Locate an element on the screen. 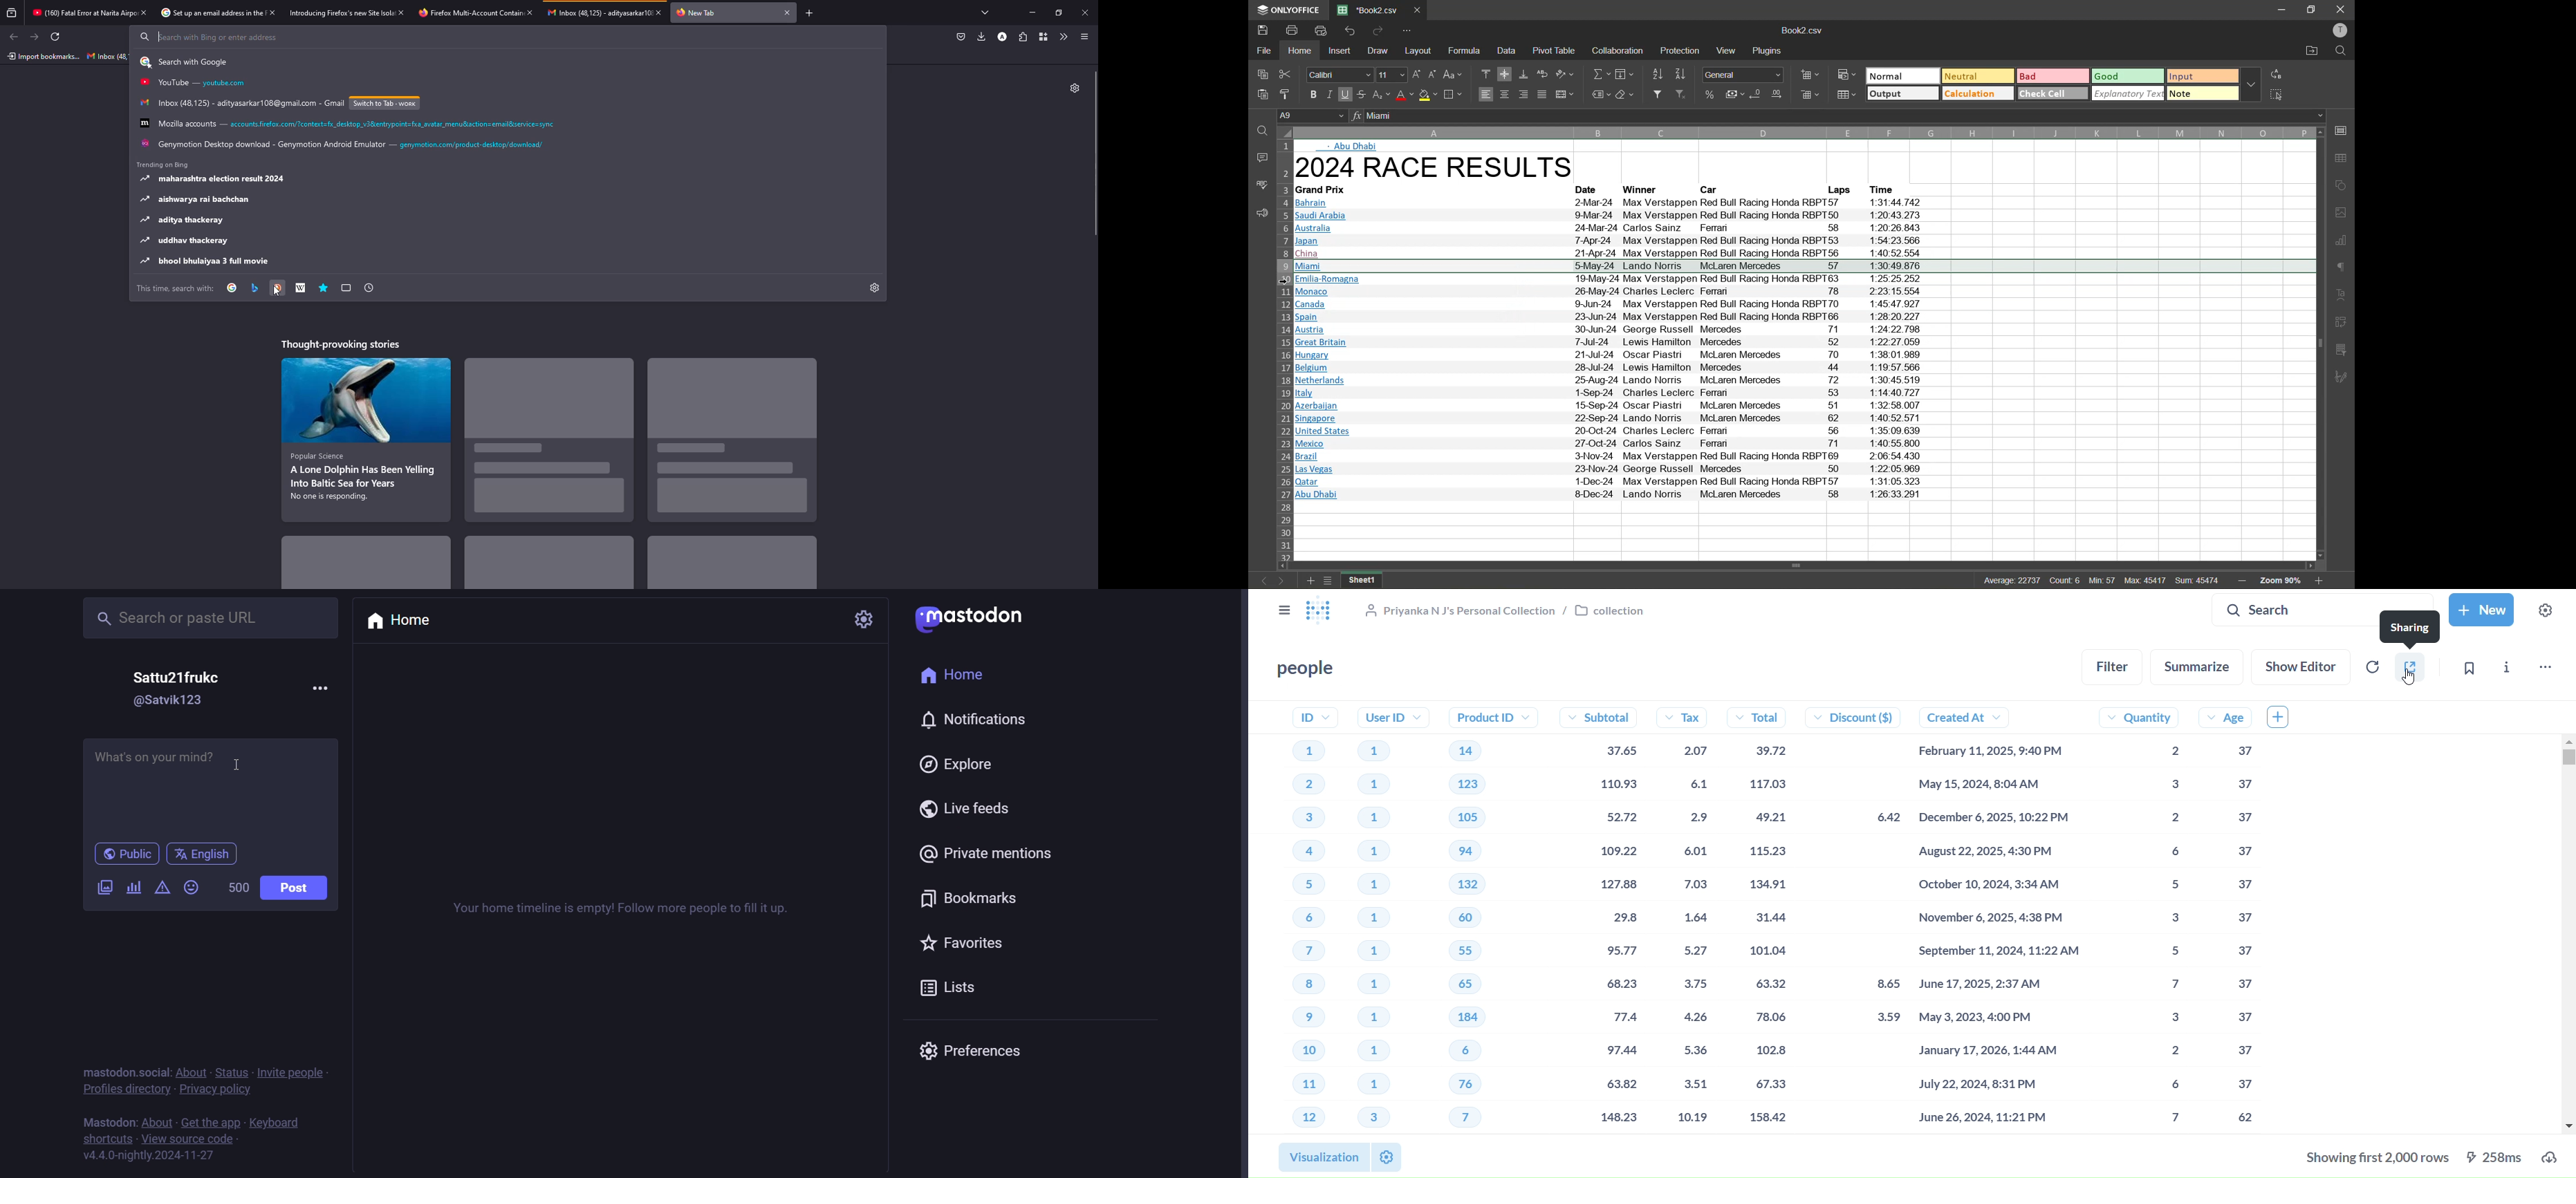  duck duck go is located at coordinates (278, 289).